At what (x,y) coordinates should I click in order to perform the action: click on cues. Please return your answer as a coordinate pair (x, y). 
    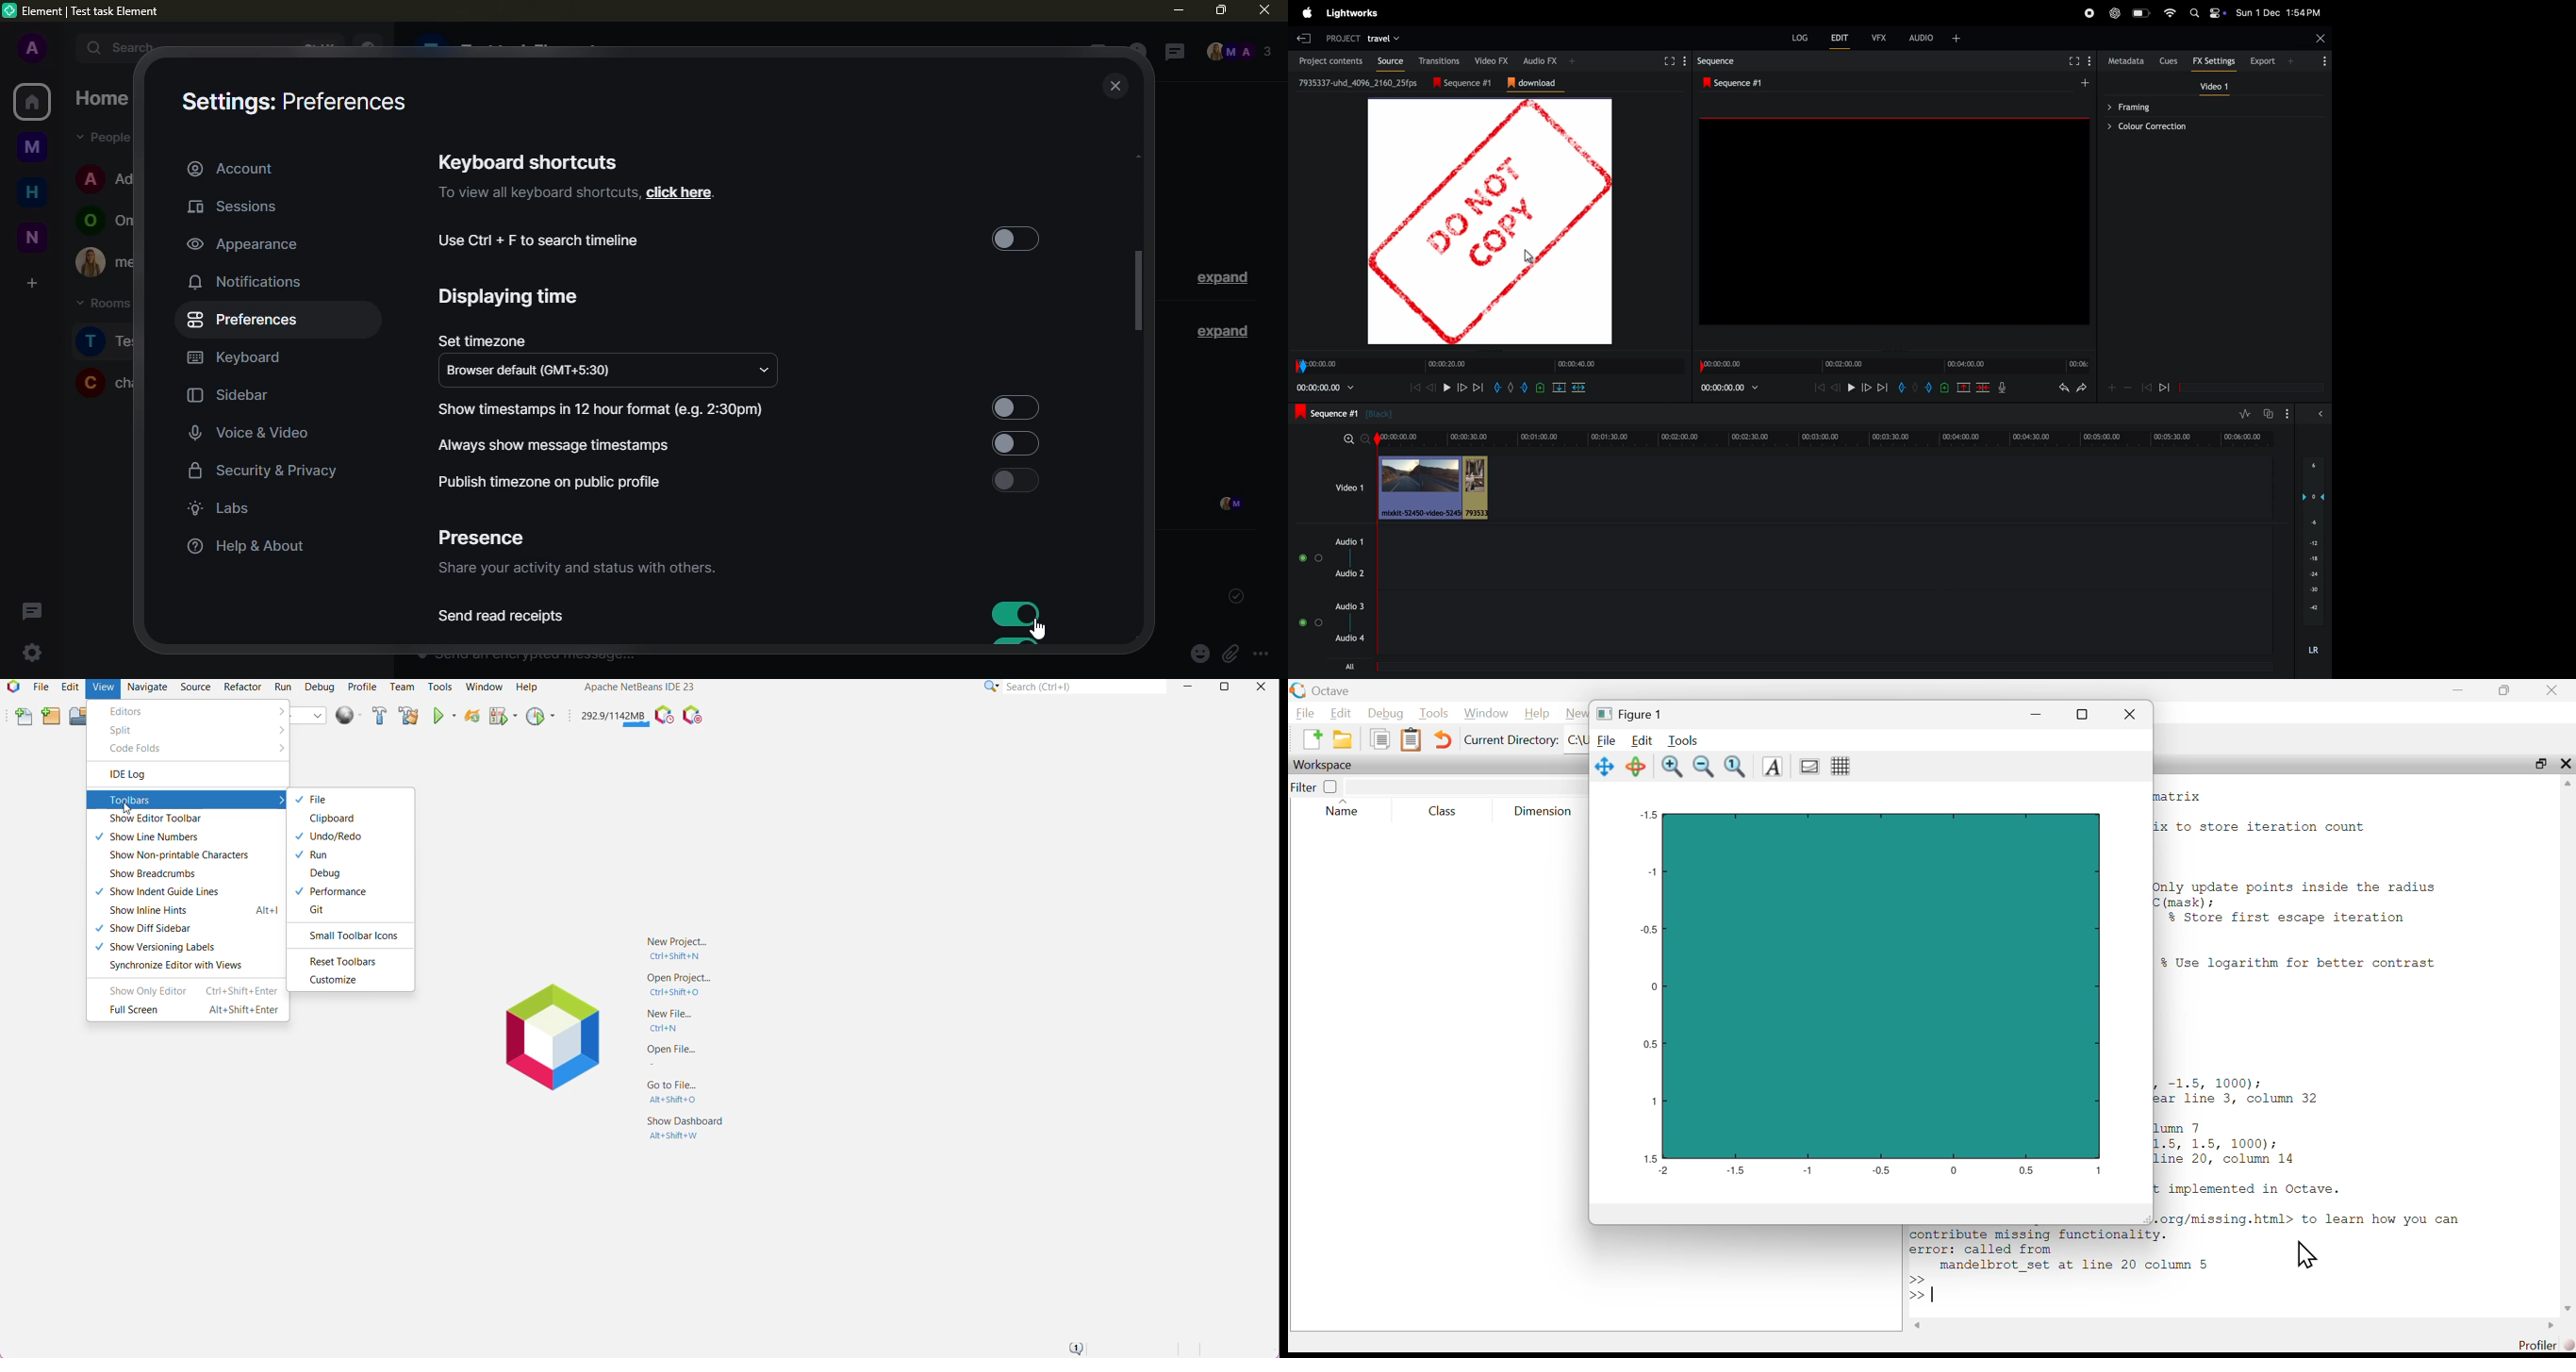
    Looking at the image, I should click on (2170, 61).